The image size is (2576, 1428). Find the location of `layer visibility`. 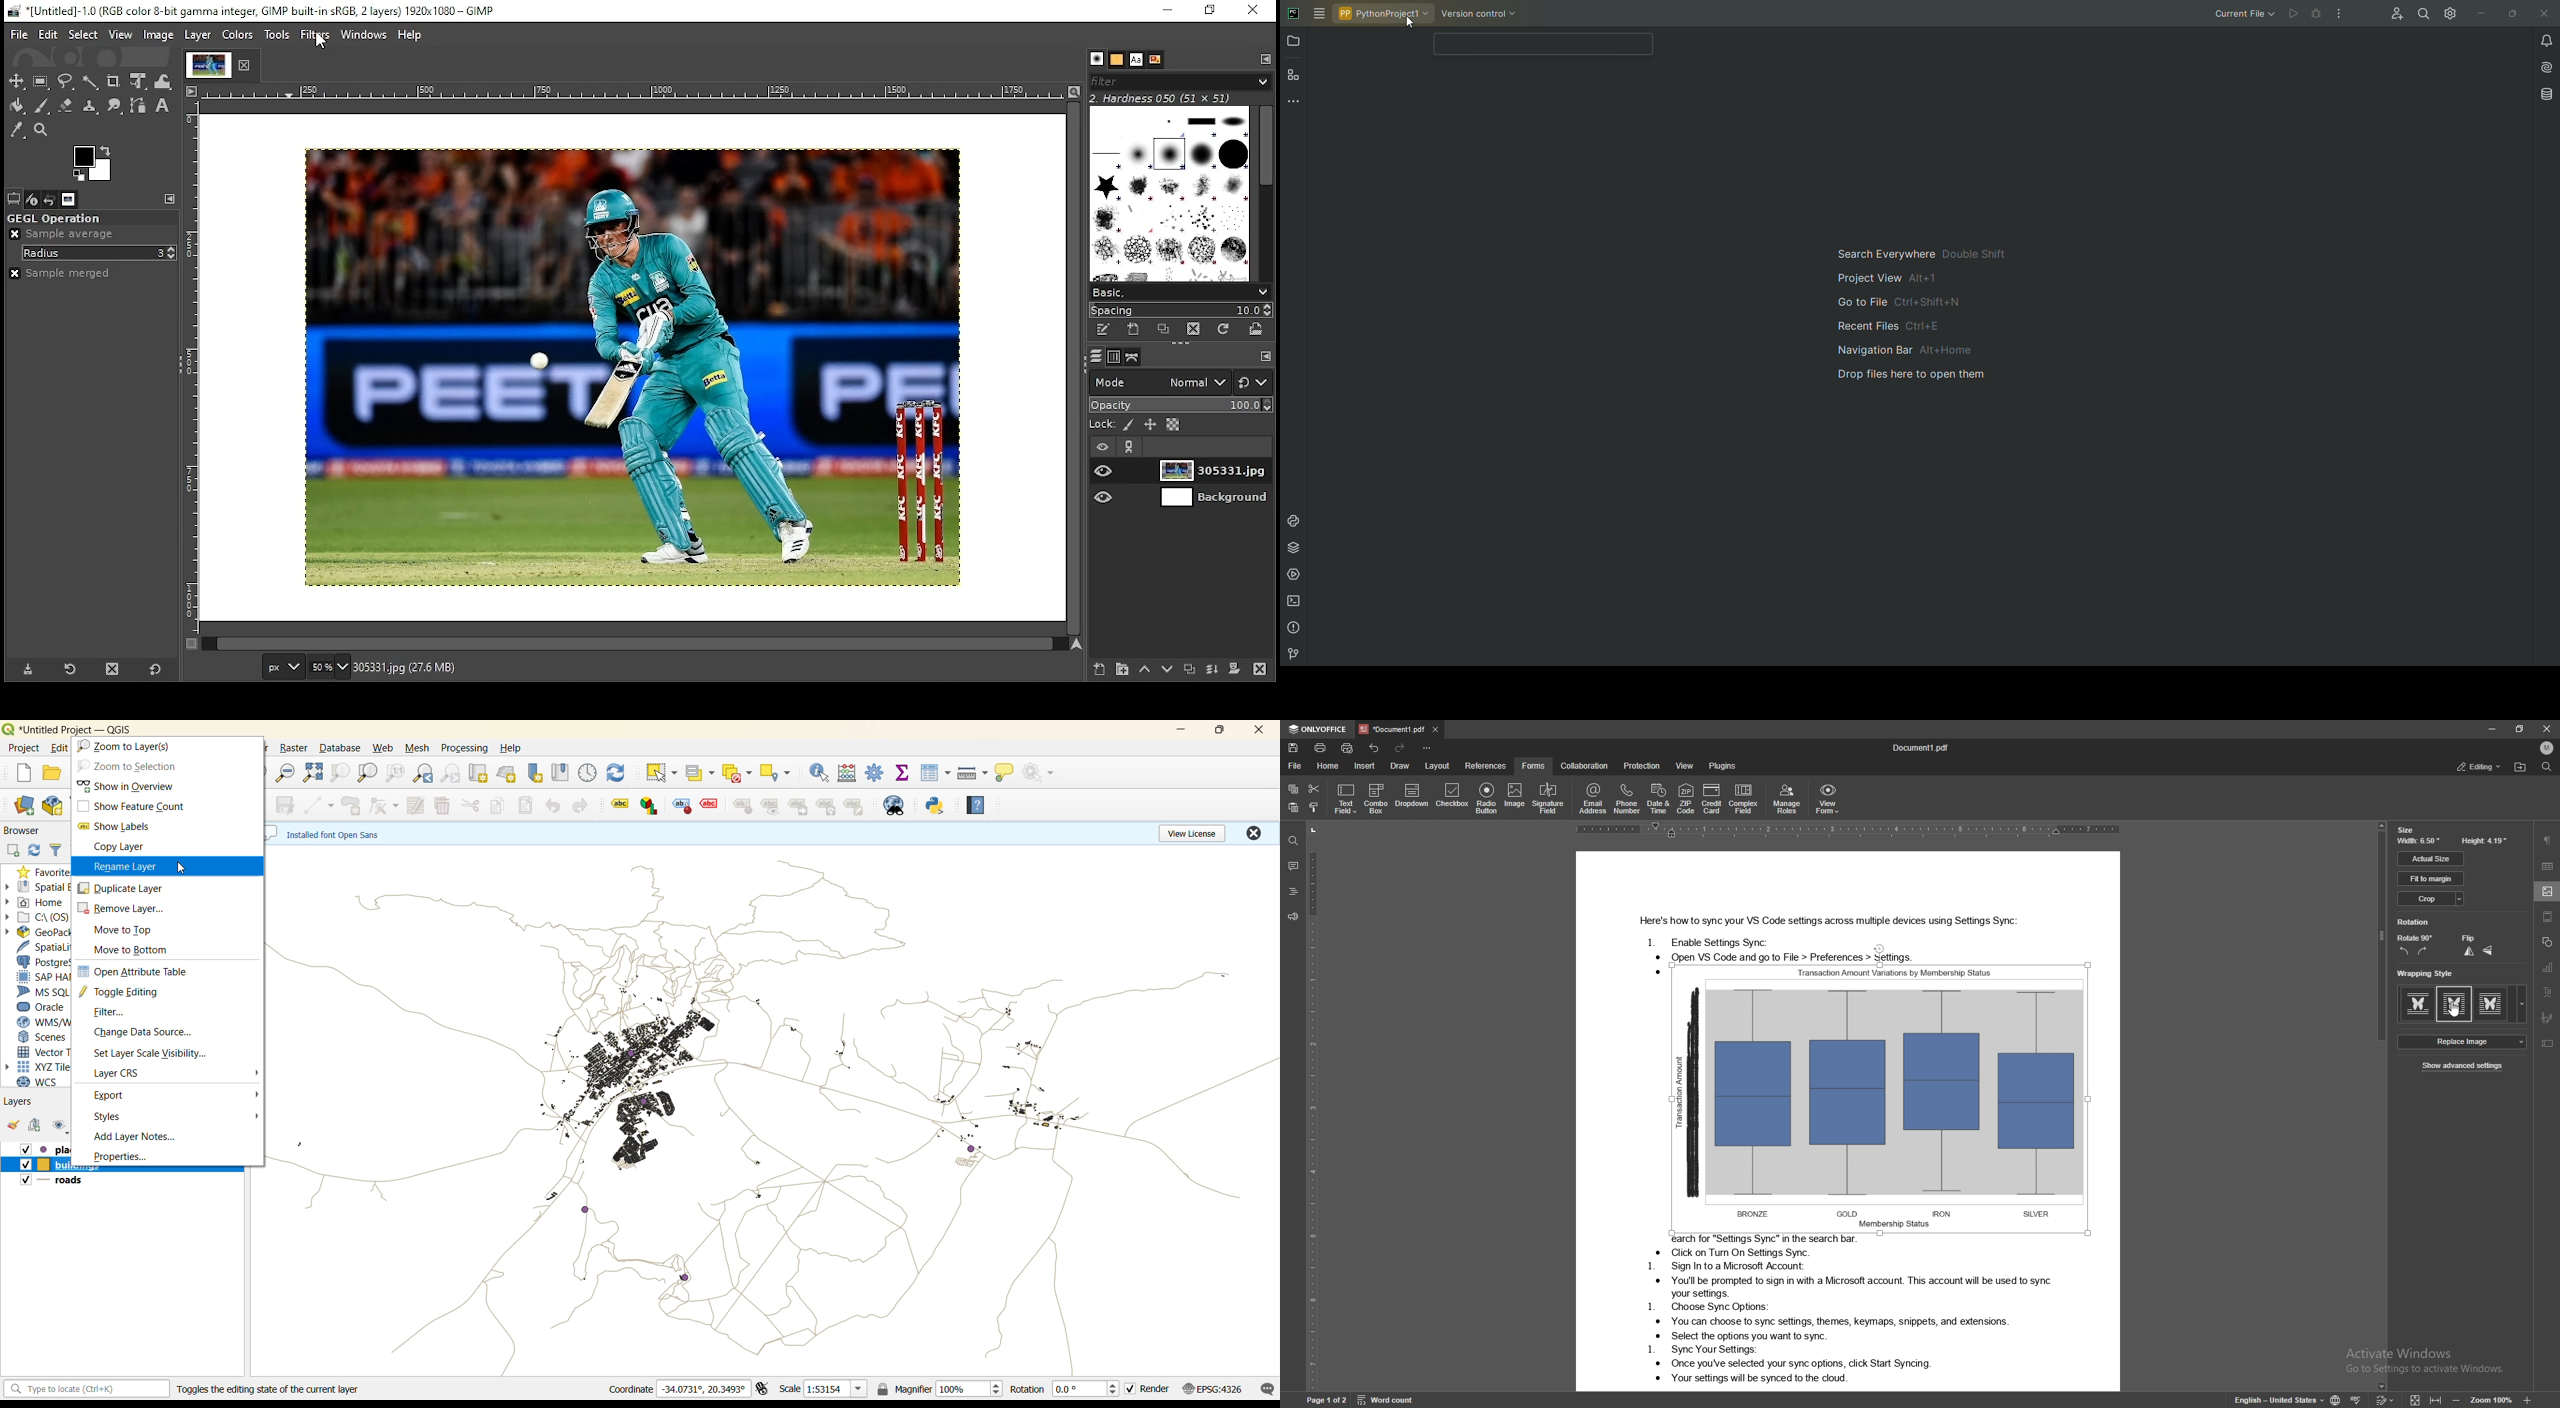

layer visibility is located at coordinates (1105, 447).